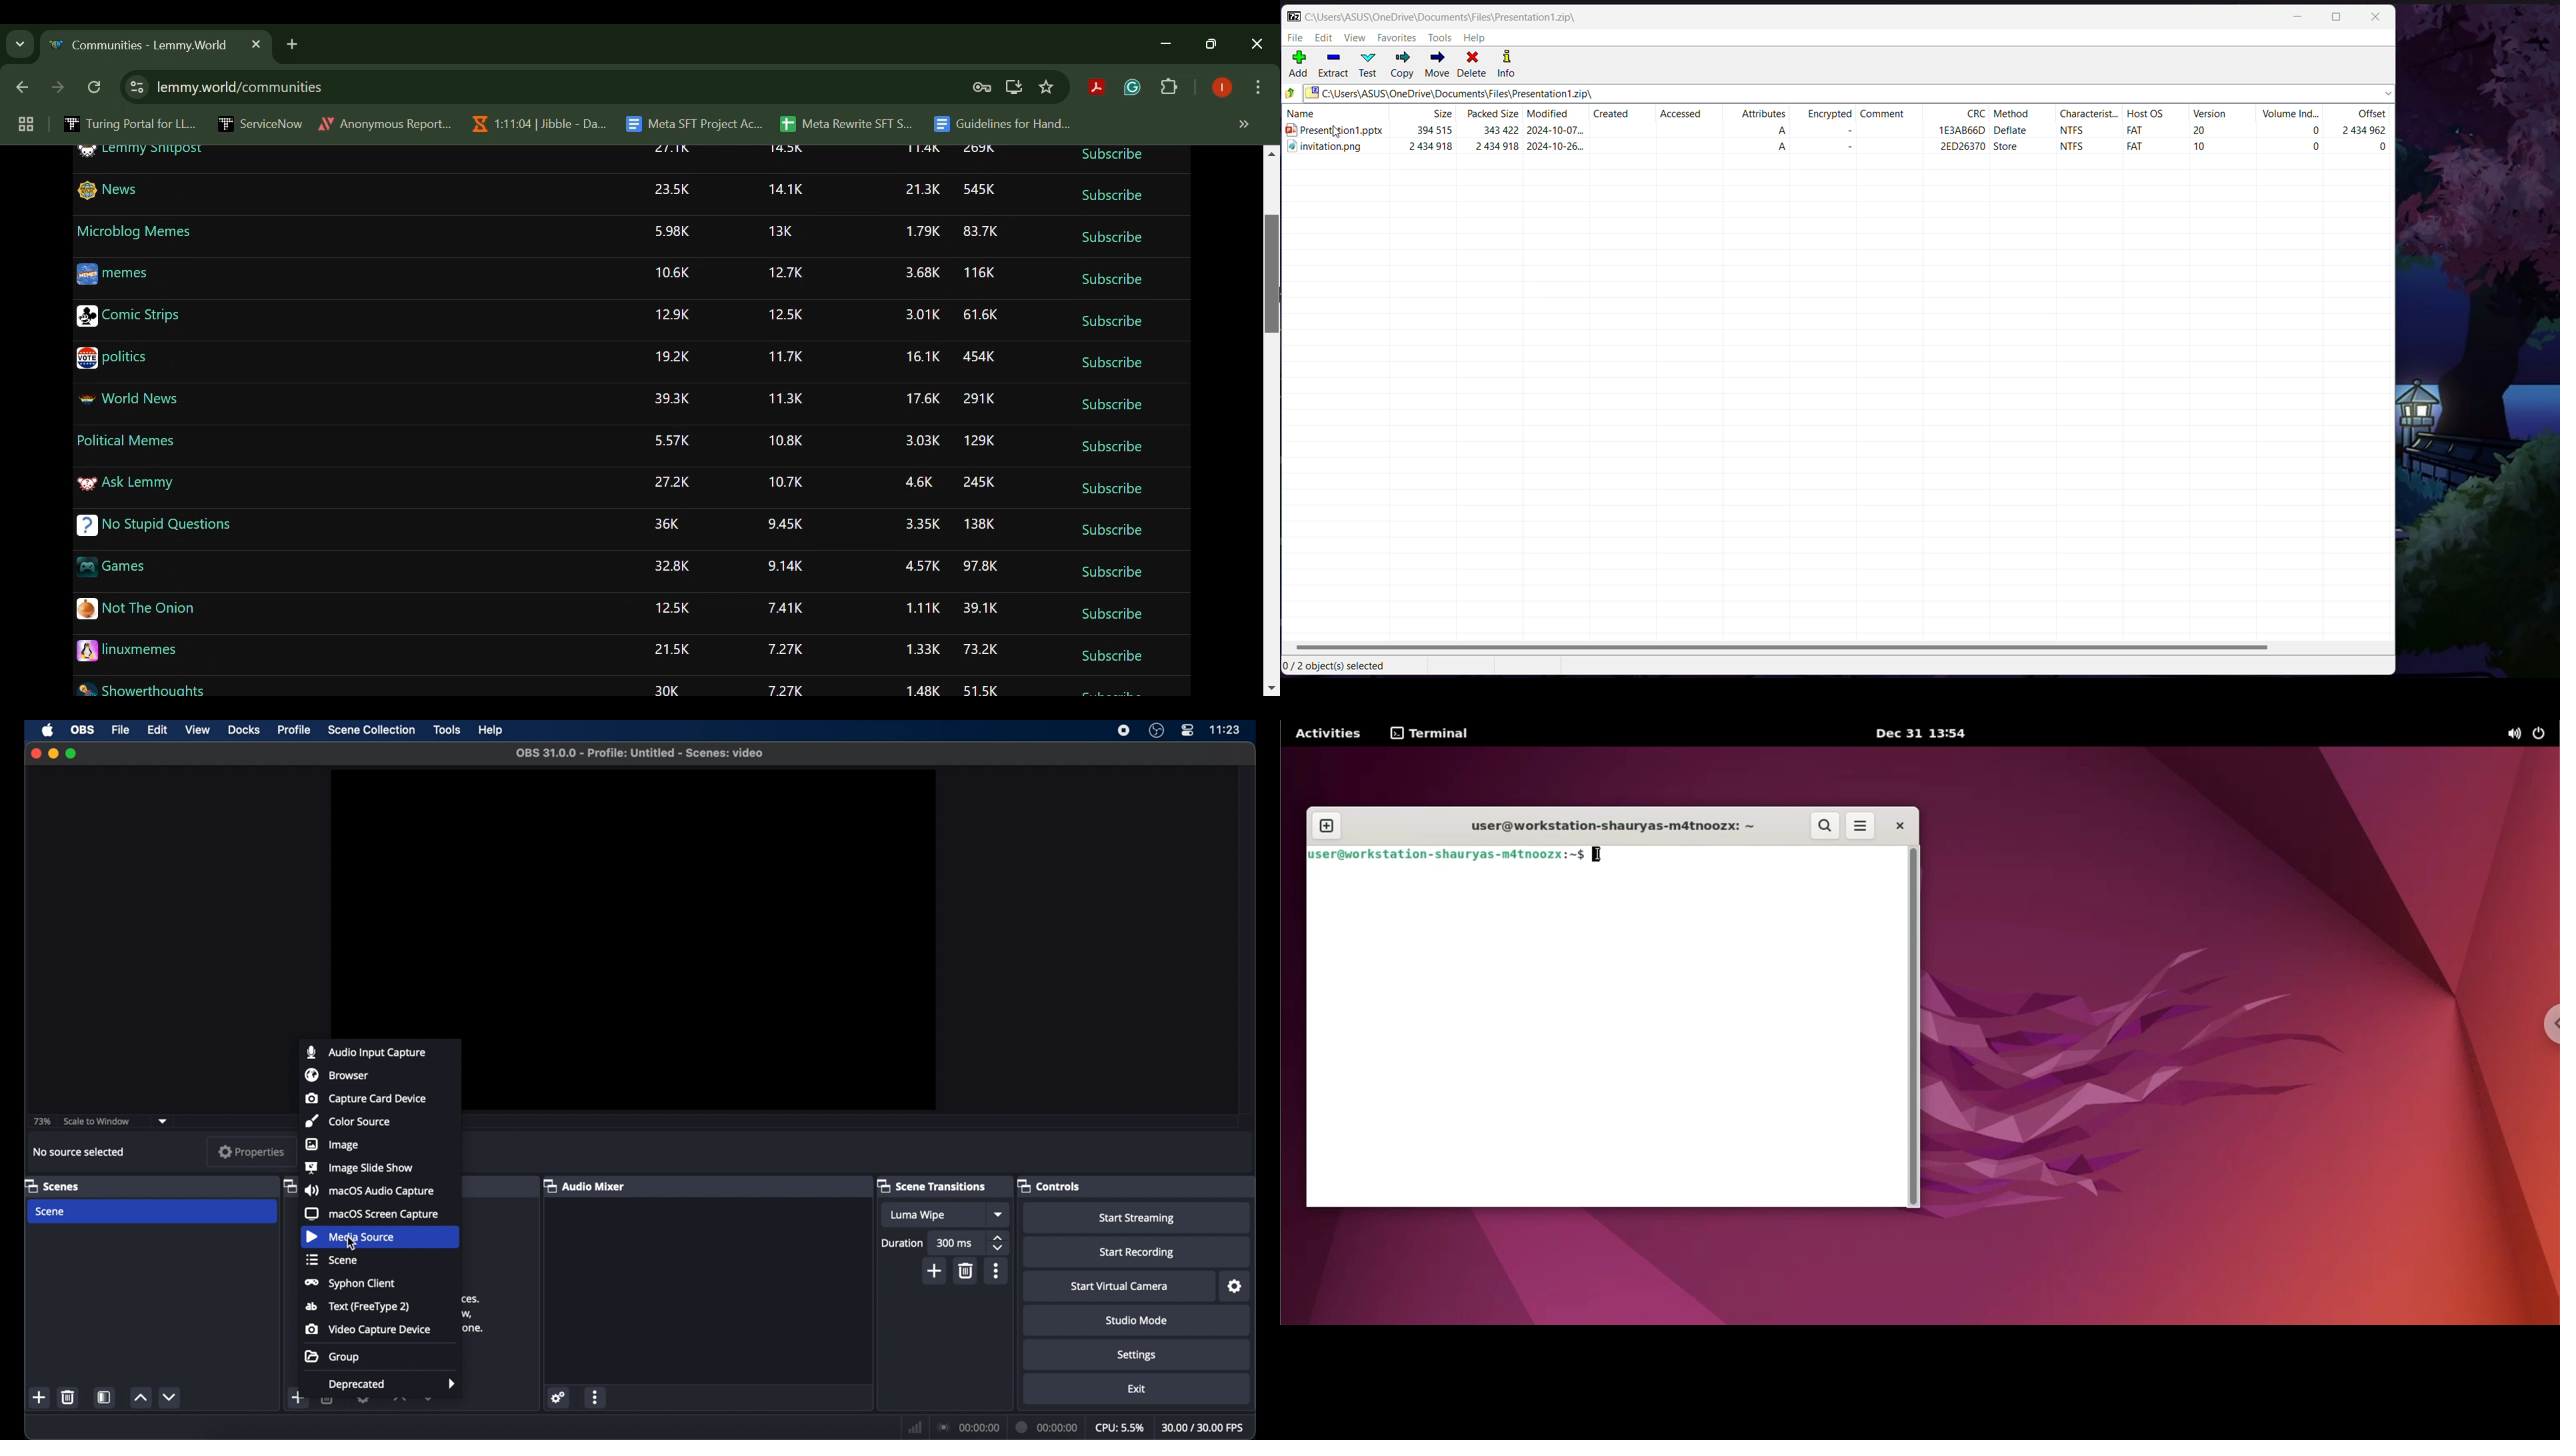 Image resolution: width=2576 pixels, height=1456 pixels. What do you see at coordinates (1000, 124) in the screenshot?
I see `Guidelines for Hand...` at bounding box center [1000, 124].